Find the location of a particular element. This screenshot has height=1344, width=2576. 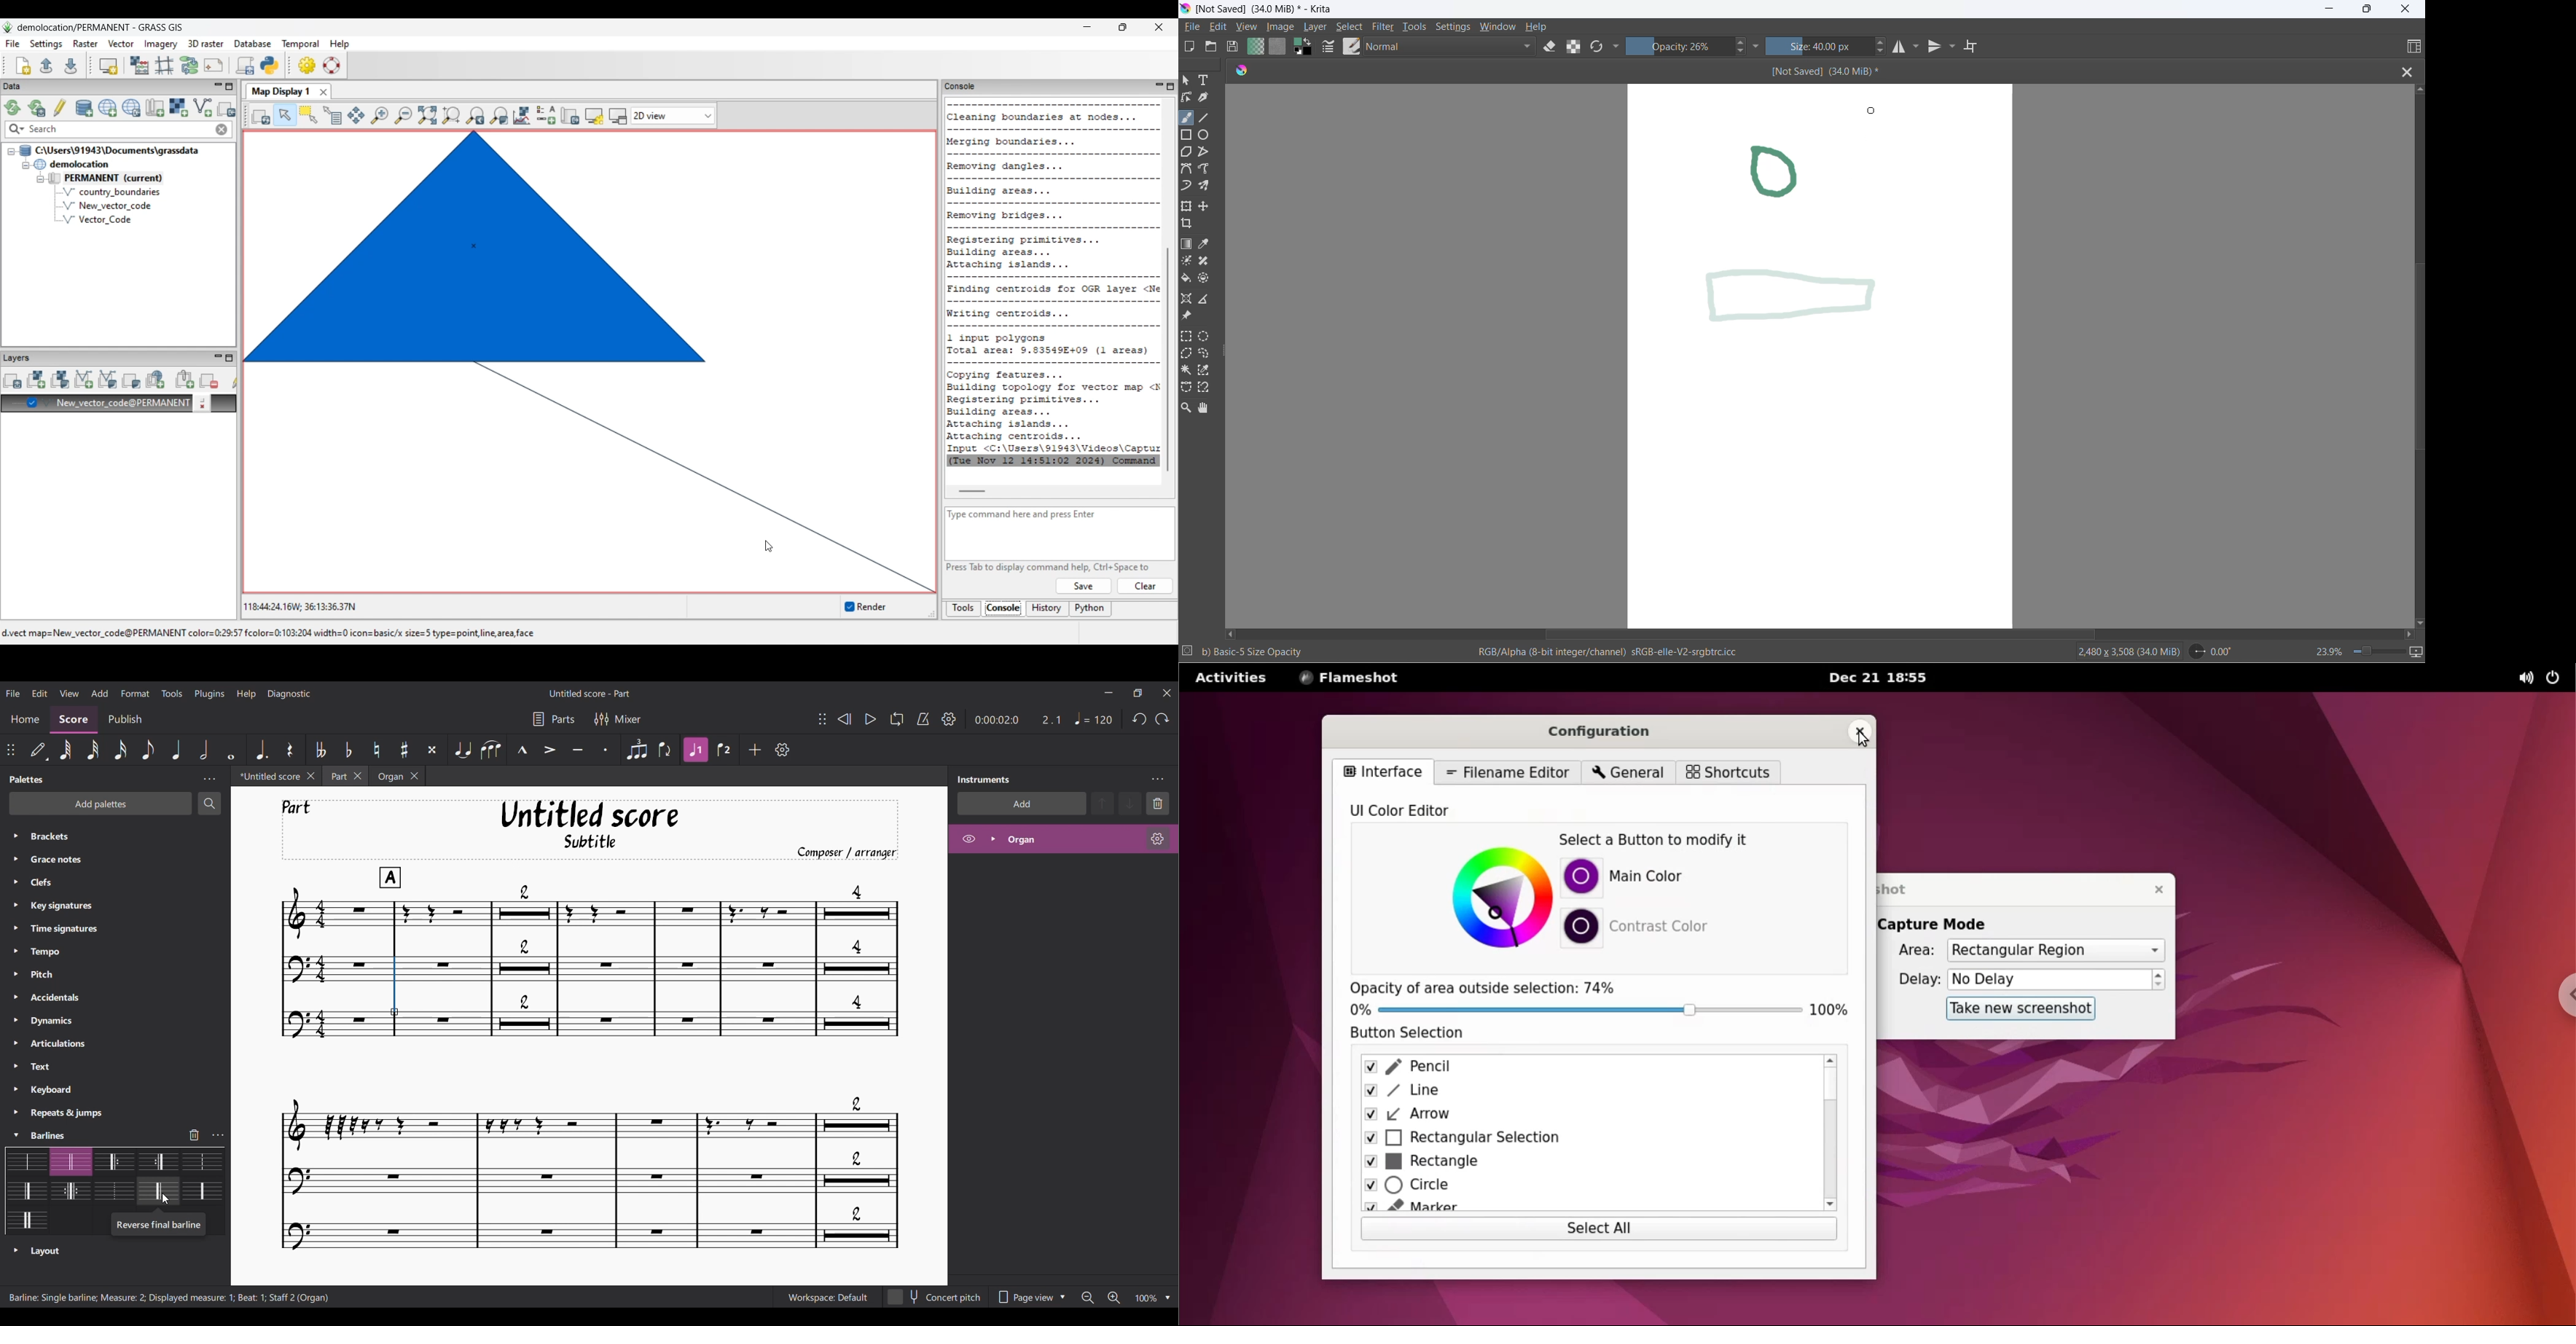

Marcato is located at coordinates (523, 750).